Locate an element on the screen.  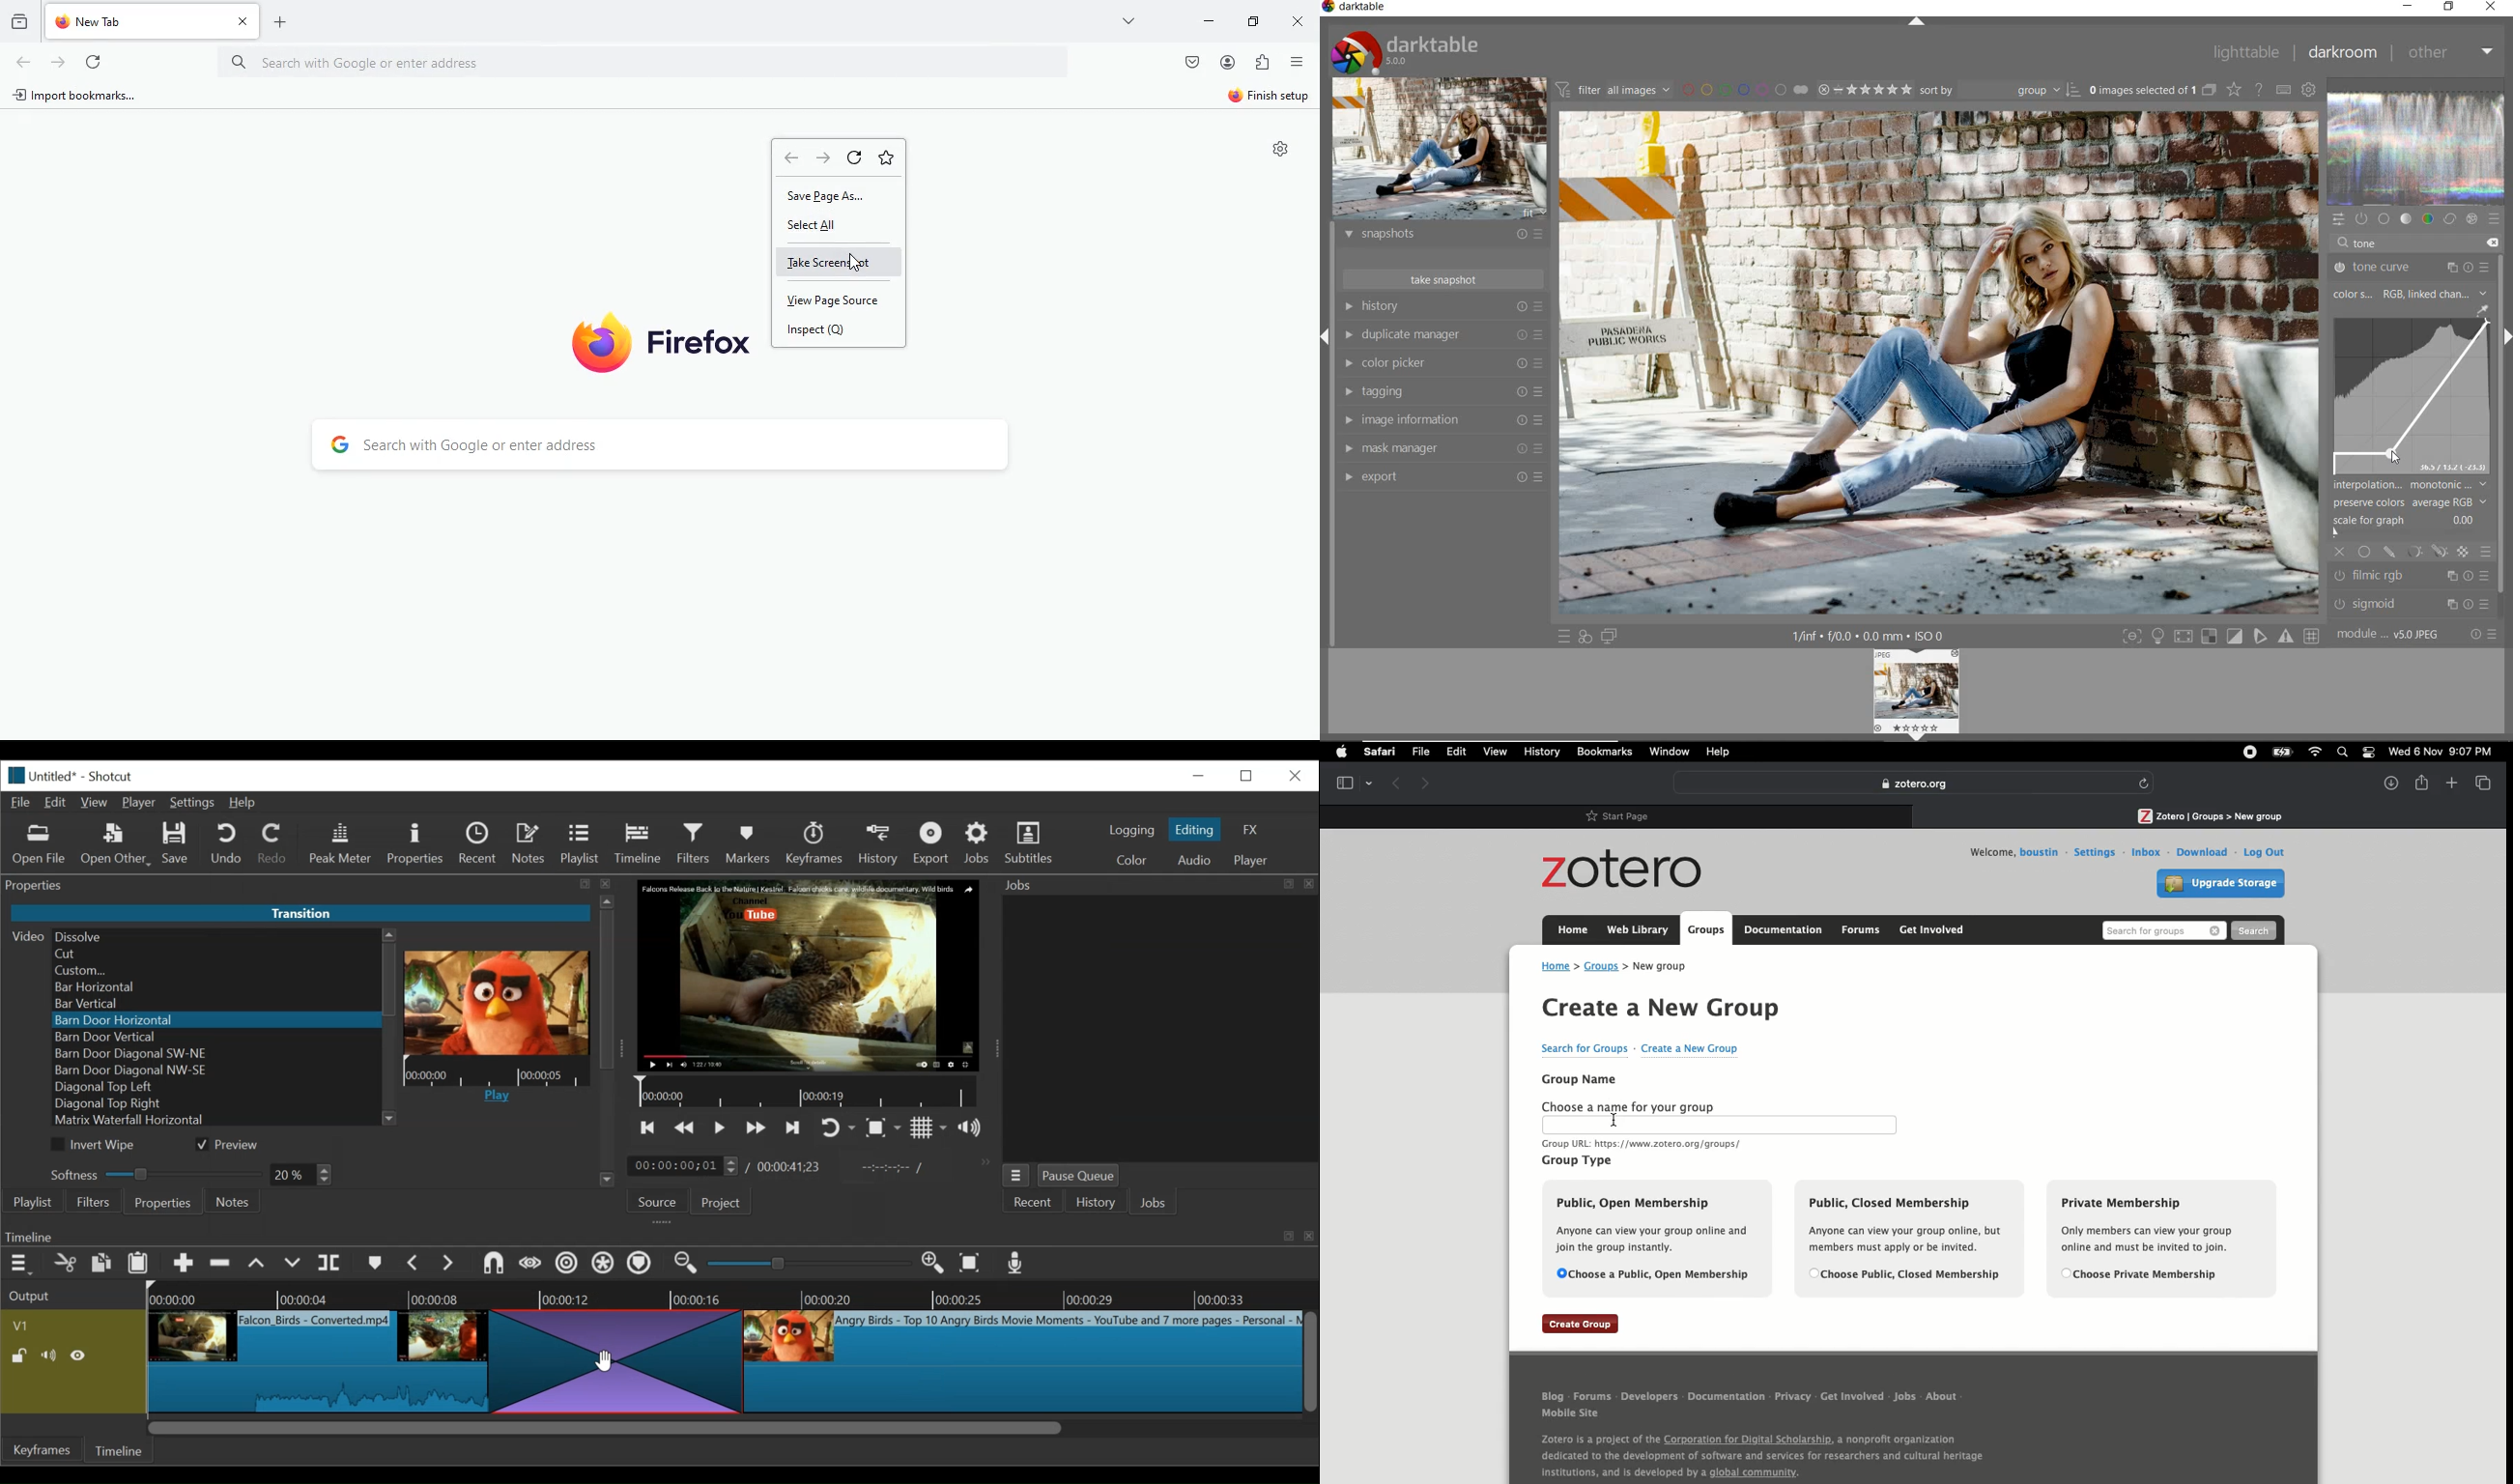
Zoom in is located at coordinates (930, 1263).